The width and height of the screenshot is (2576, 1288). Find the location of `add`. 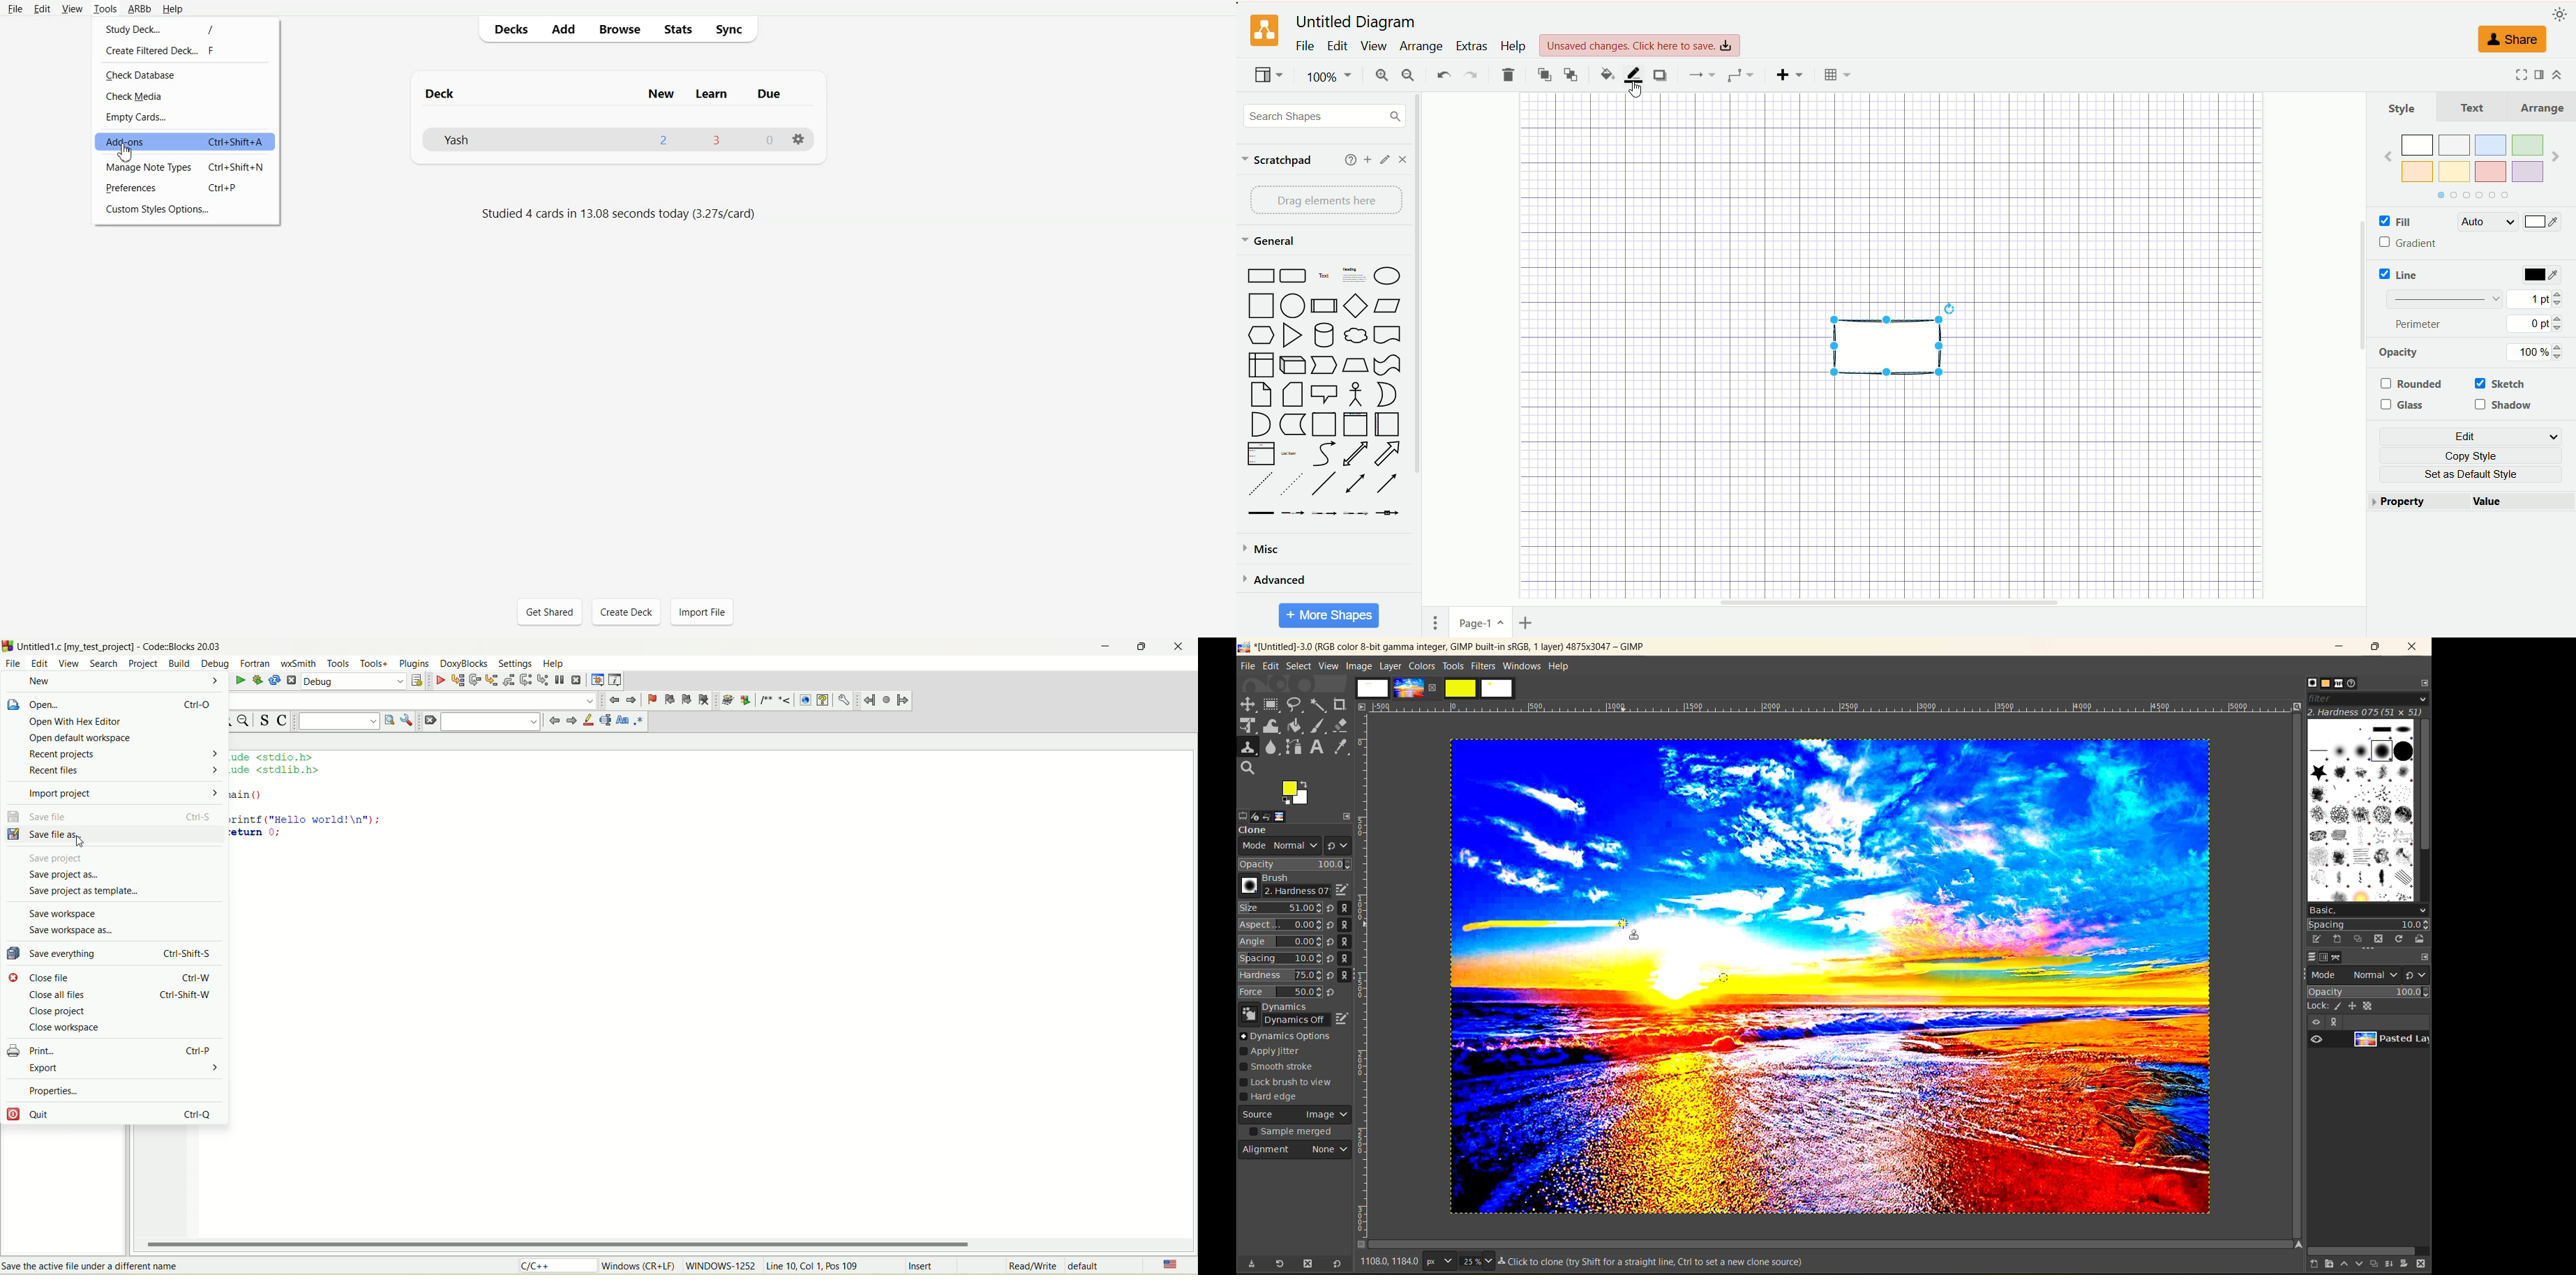

add is located at coordinates (1365, 158).